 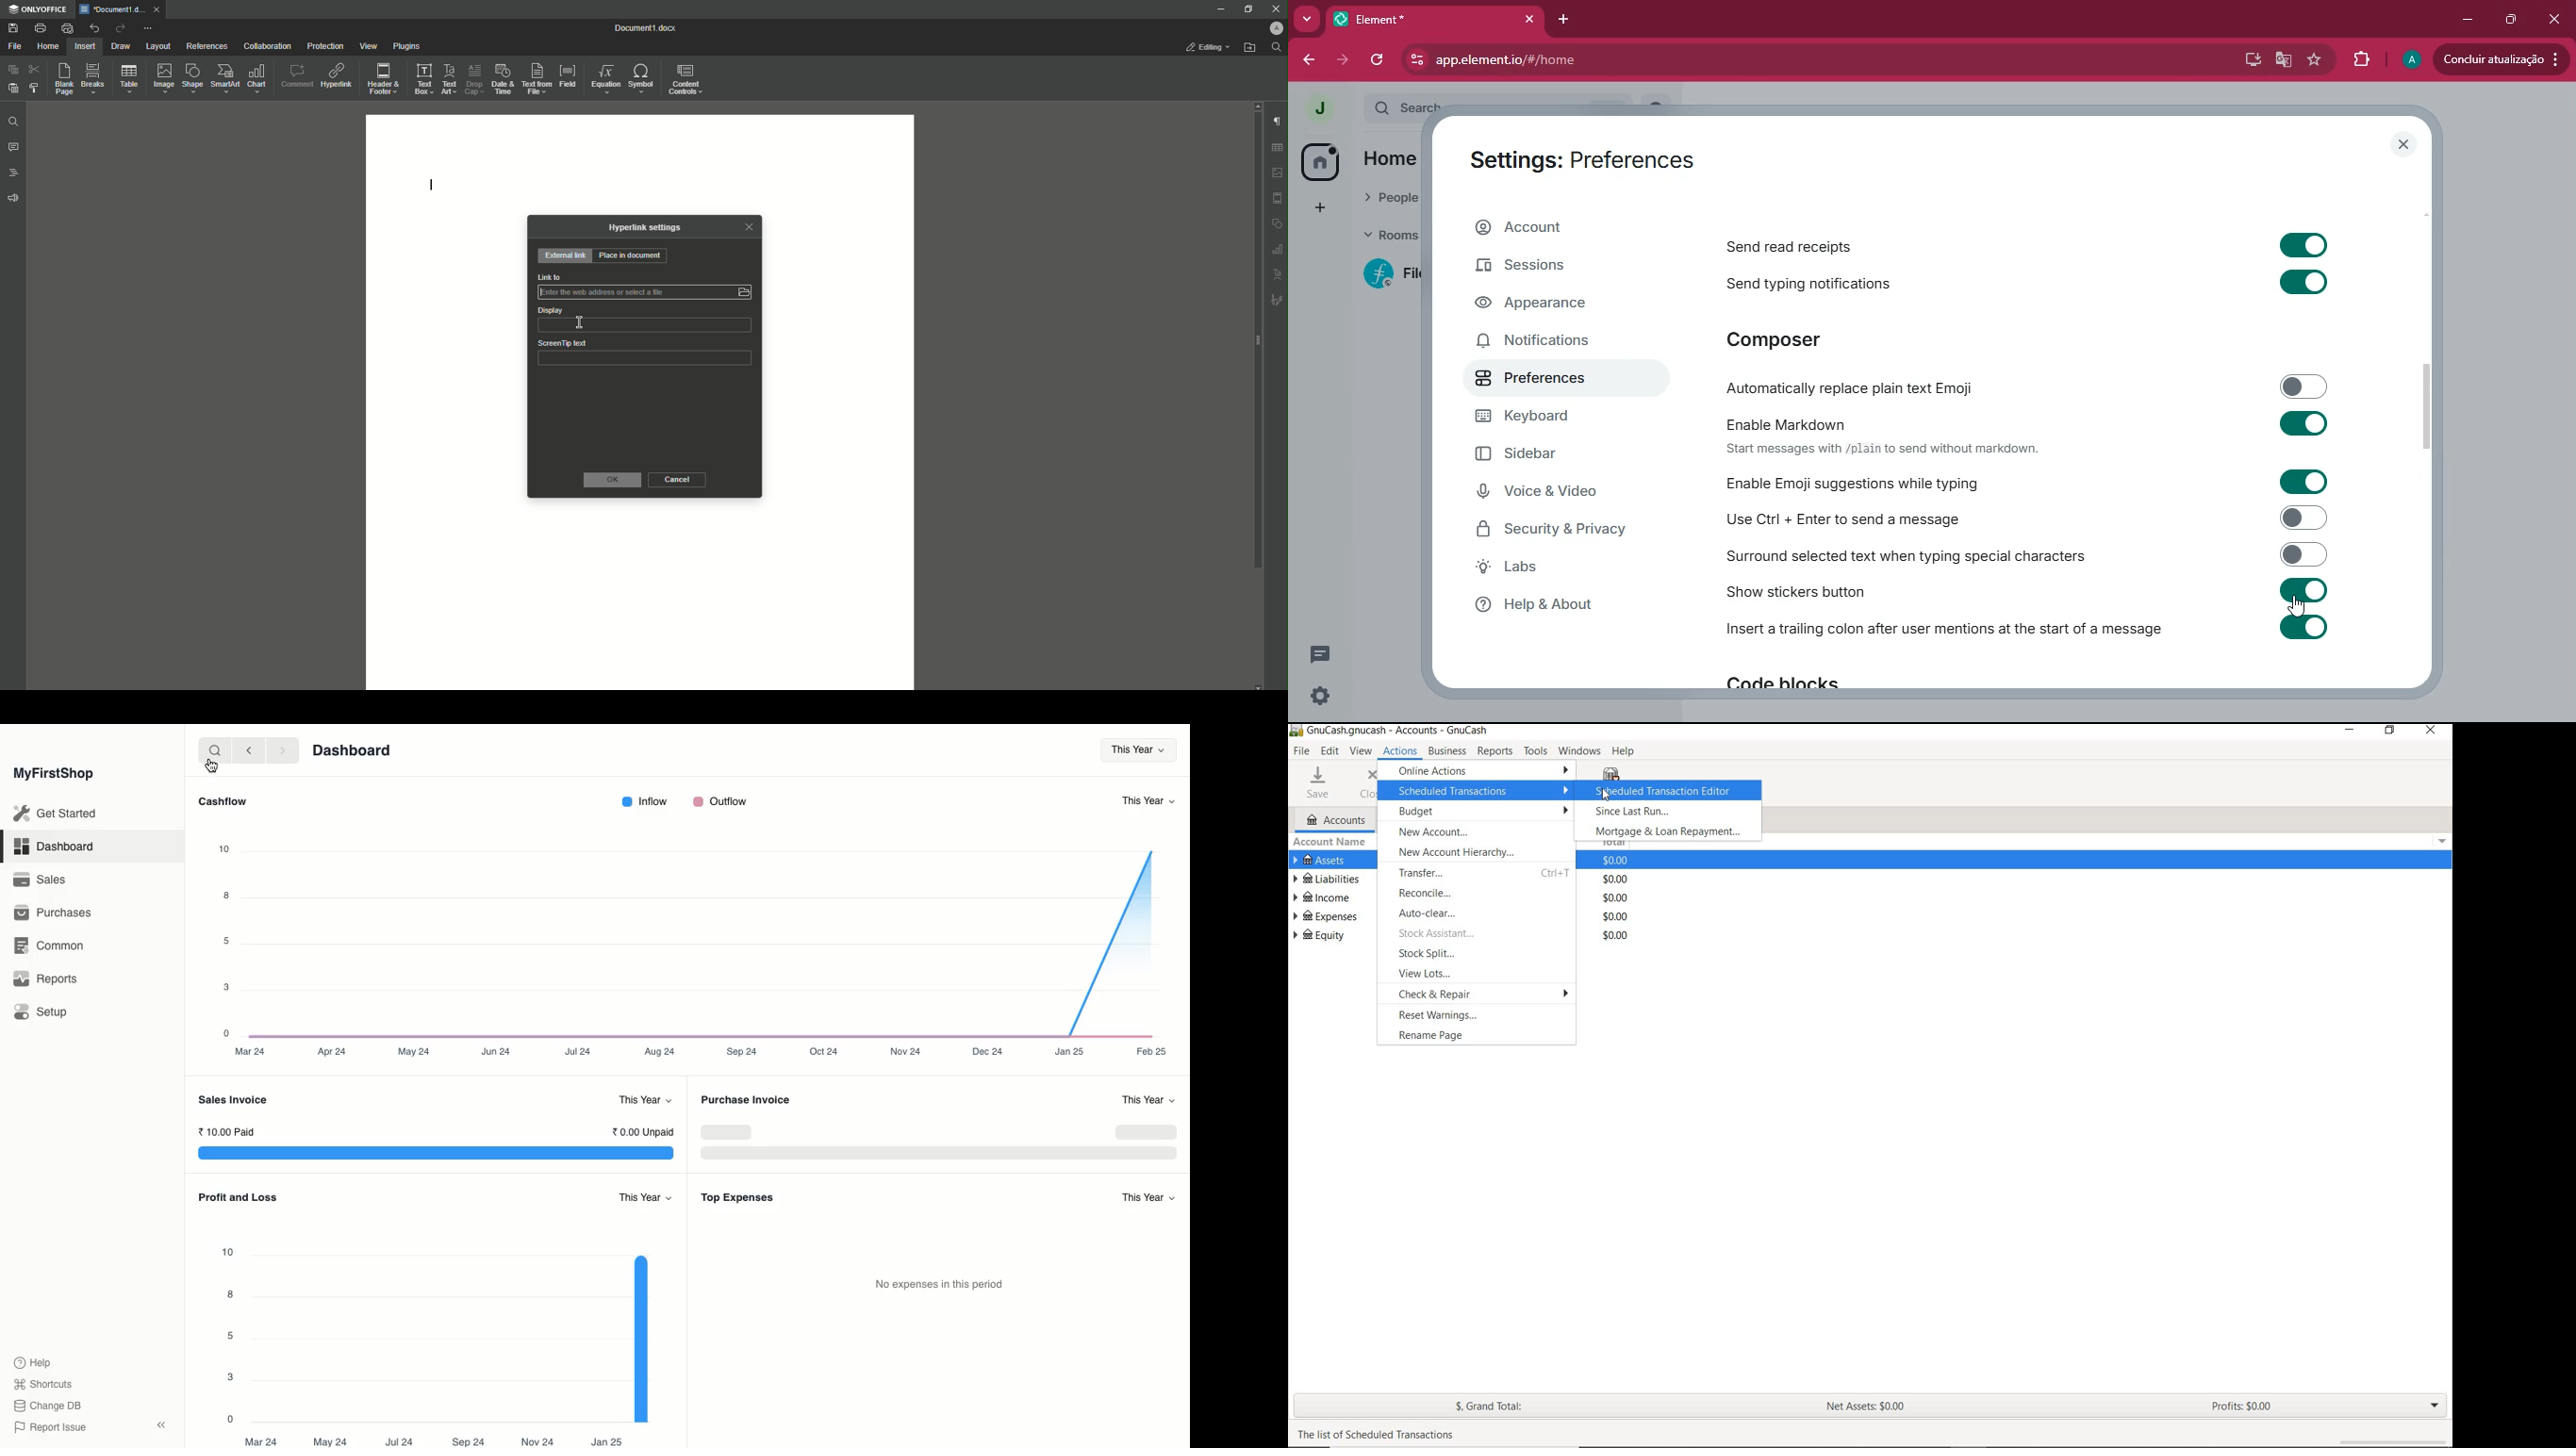 What do you see at coordinates (245, 752) in the screenshot?
I see `backward <` at bounding box center [245, 752].